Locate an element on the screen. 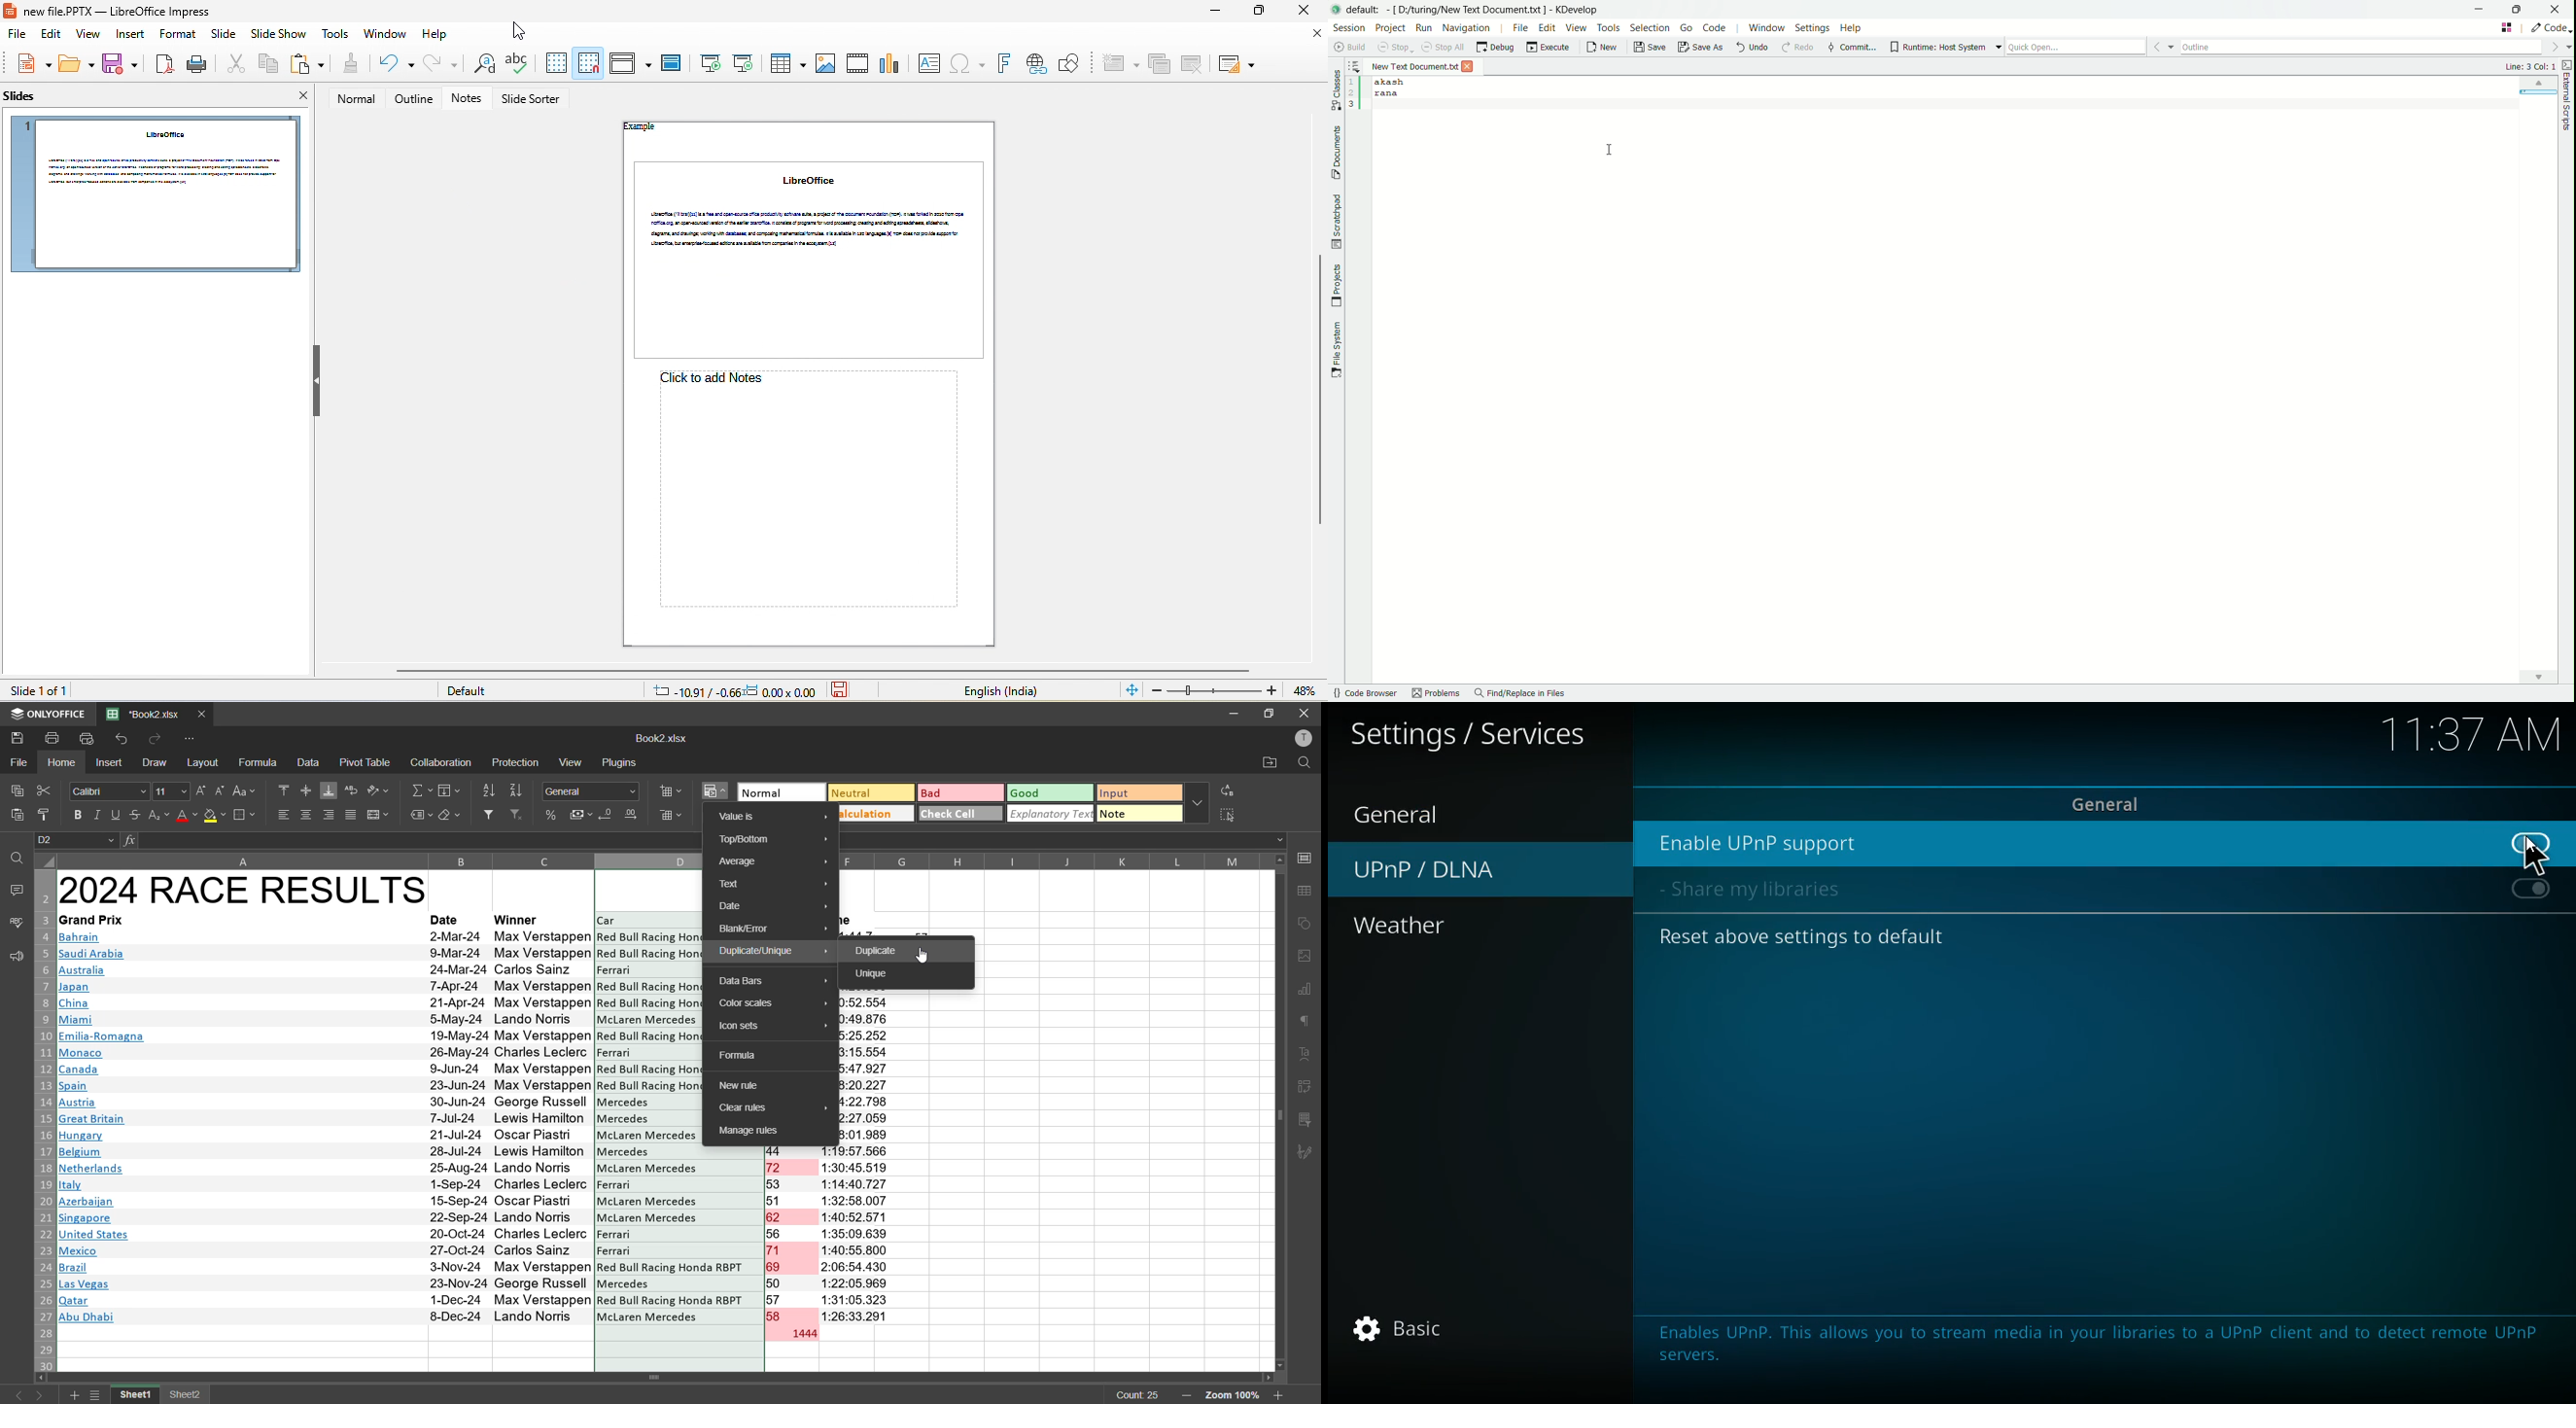 This screenshot has height=1428, width=2576. insert cells is located at coordinates (669, 789).